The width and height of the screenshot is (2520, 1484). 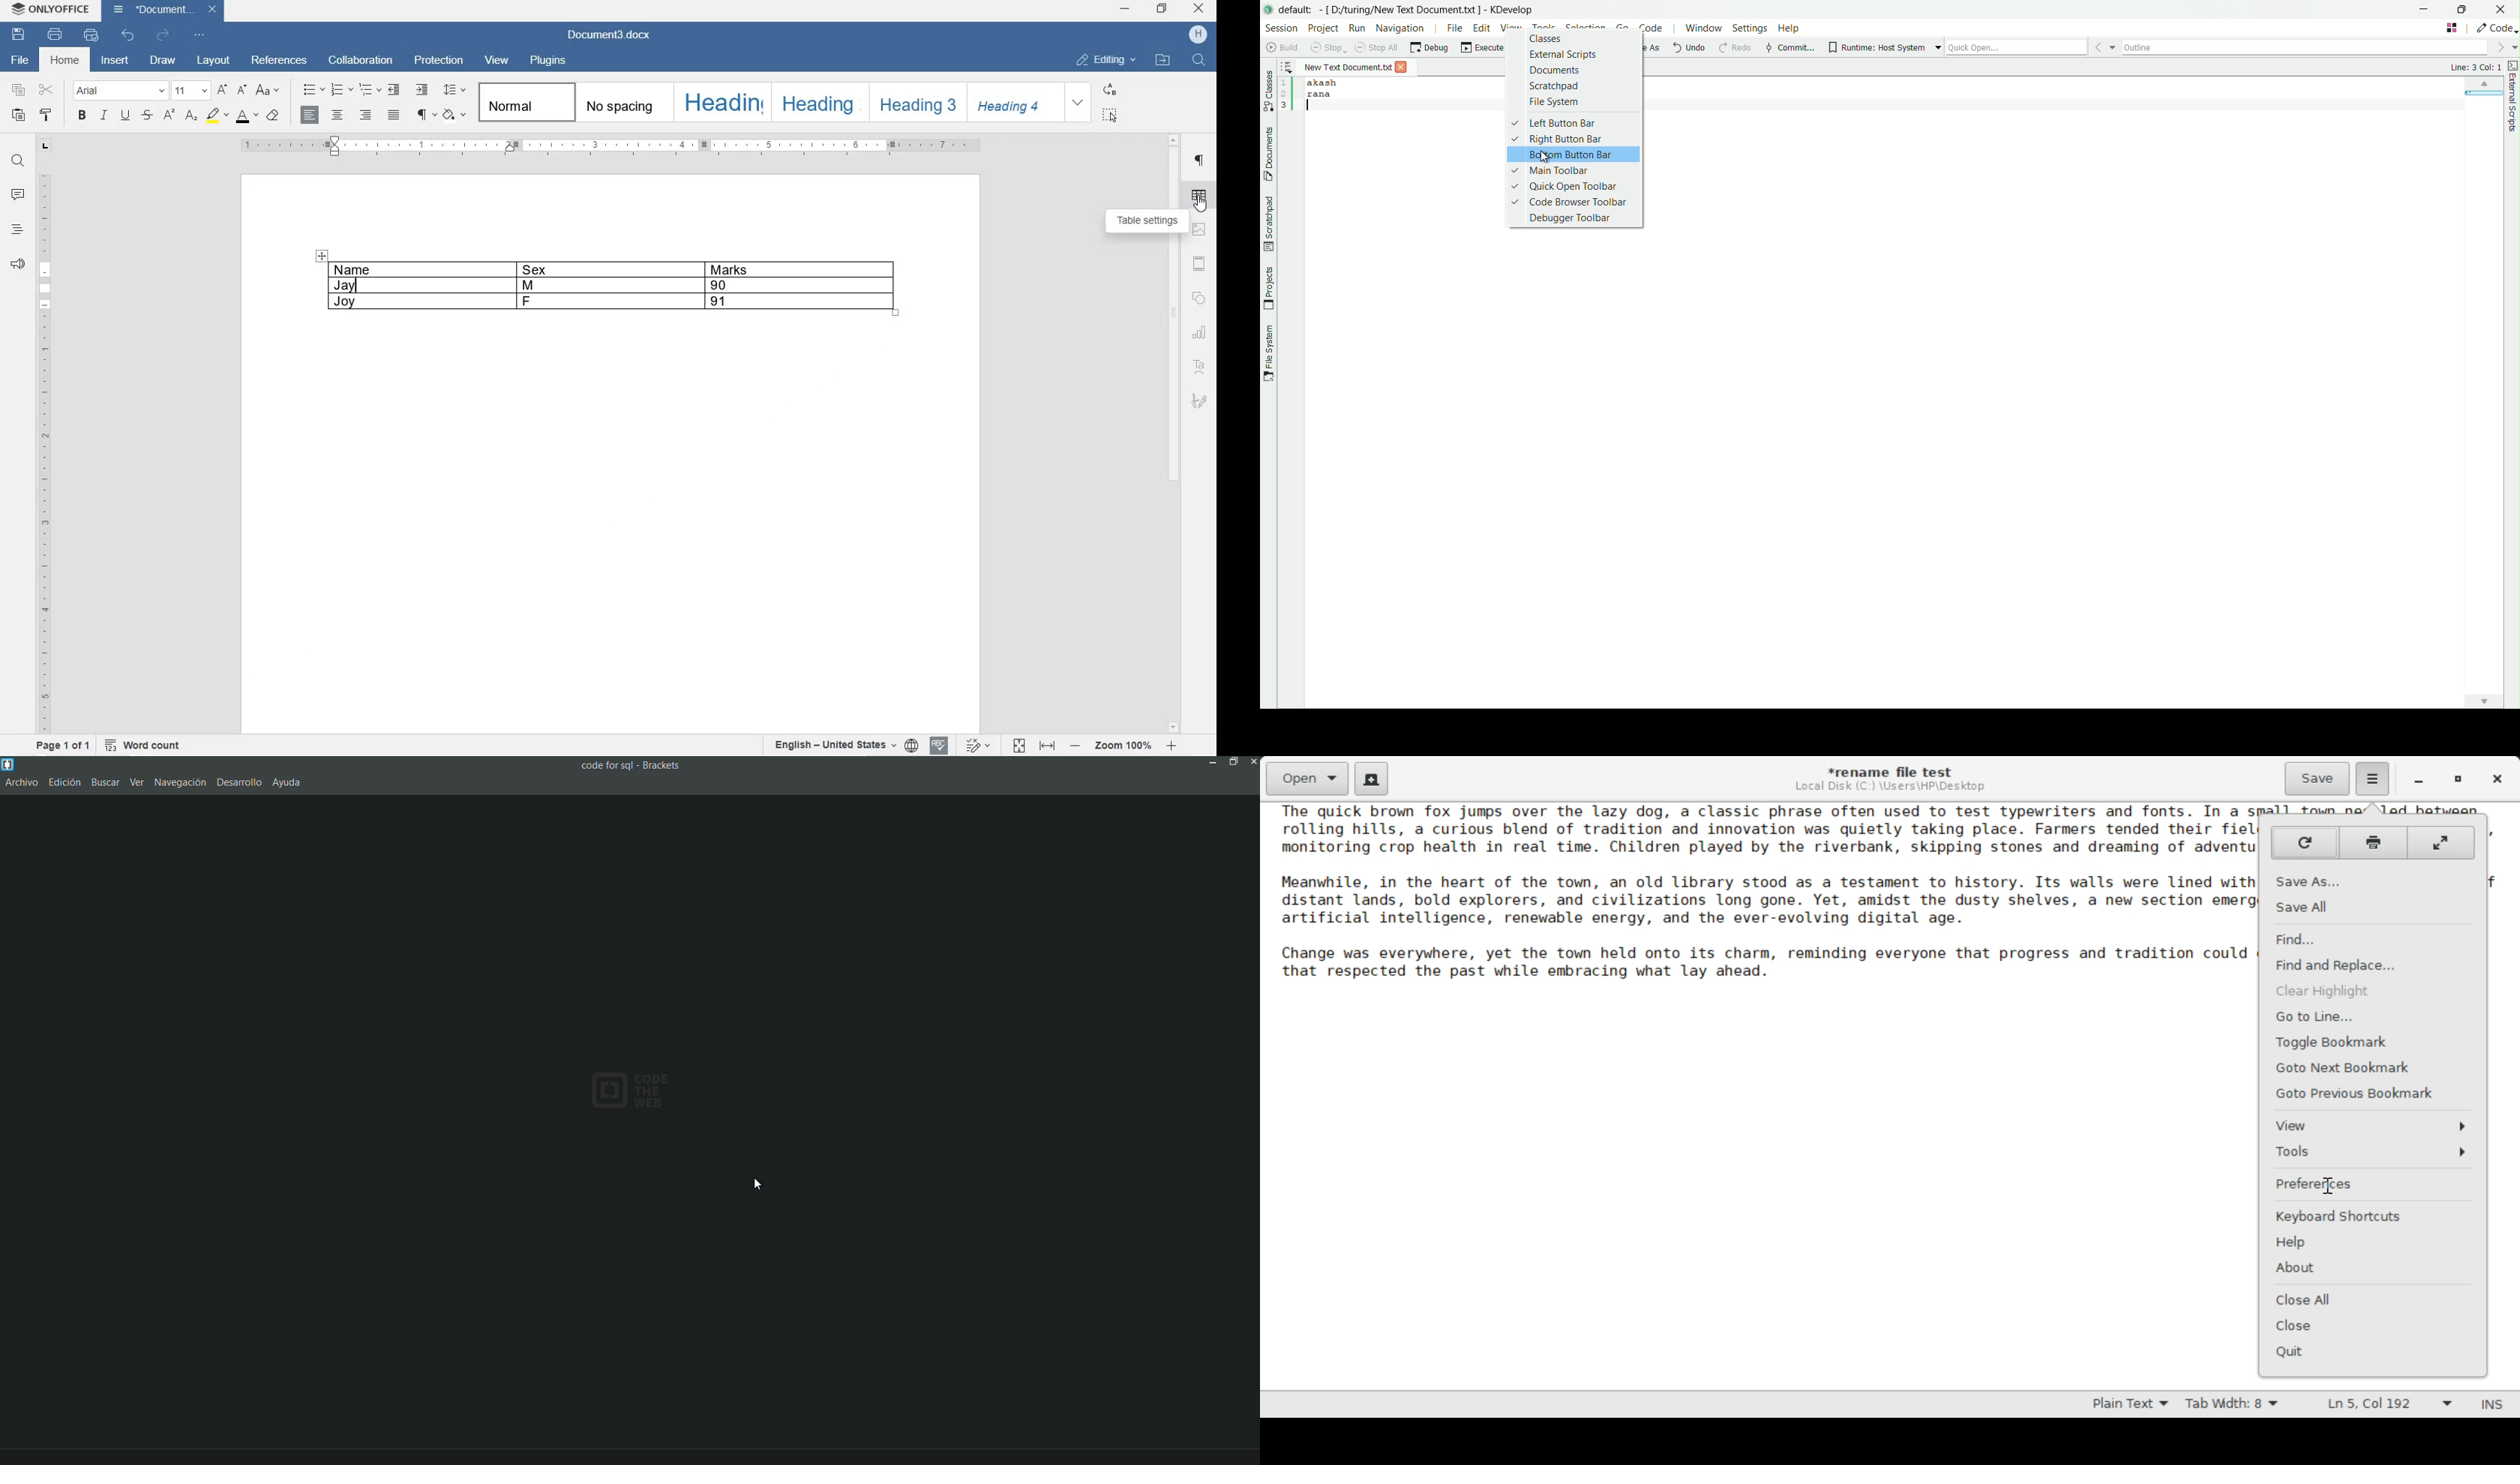 I want to click on COLLABORATION, so click(x=362, y=62).